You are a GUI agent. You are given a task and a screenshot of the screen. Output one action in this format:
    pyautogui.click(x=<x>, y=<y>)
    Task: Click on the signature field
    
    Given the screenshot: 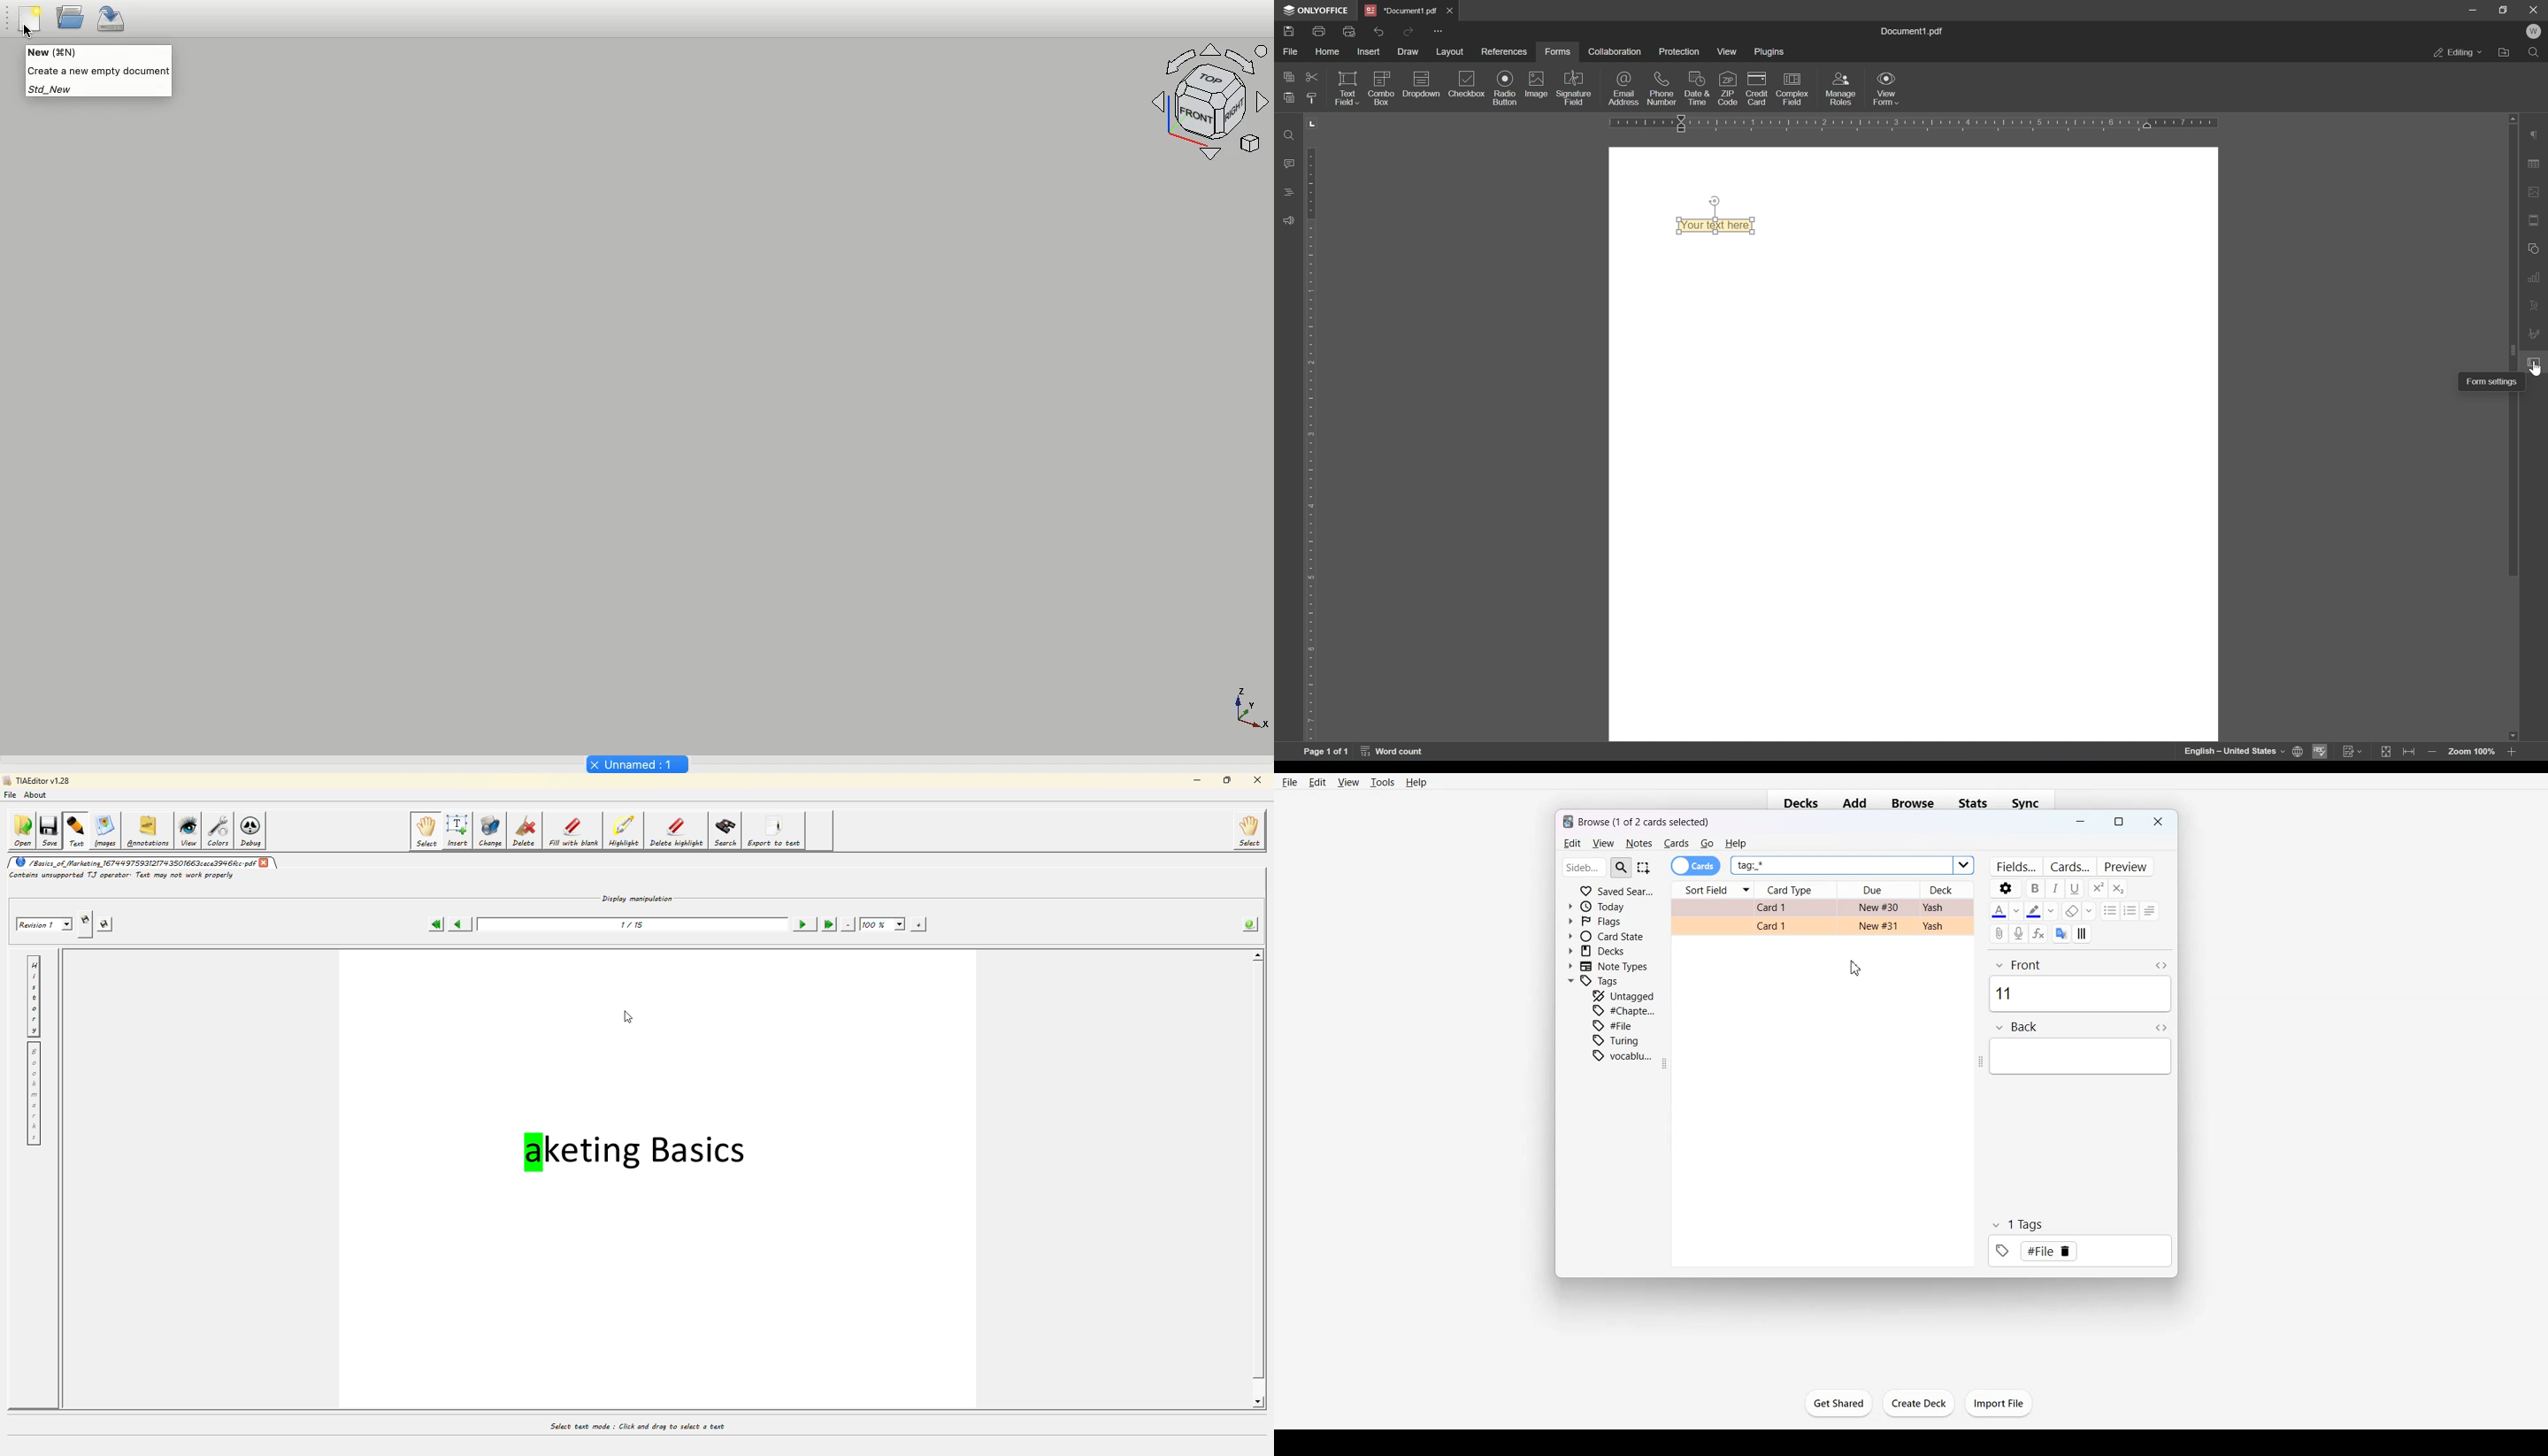 What is the action you would take?
    pyautogui.click(x=1576, y=88)
    